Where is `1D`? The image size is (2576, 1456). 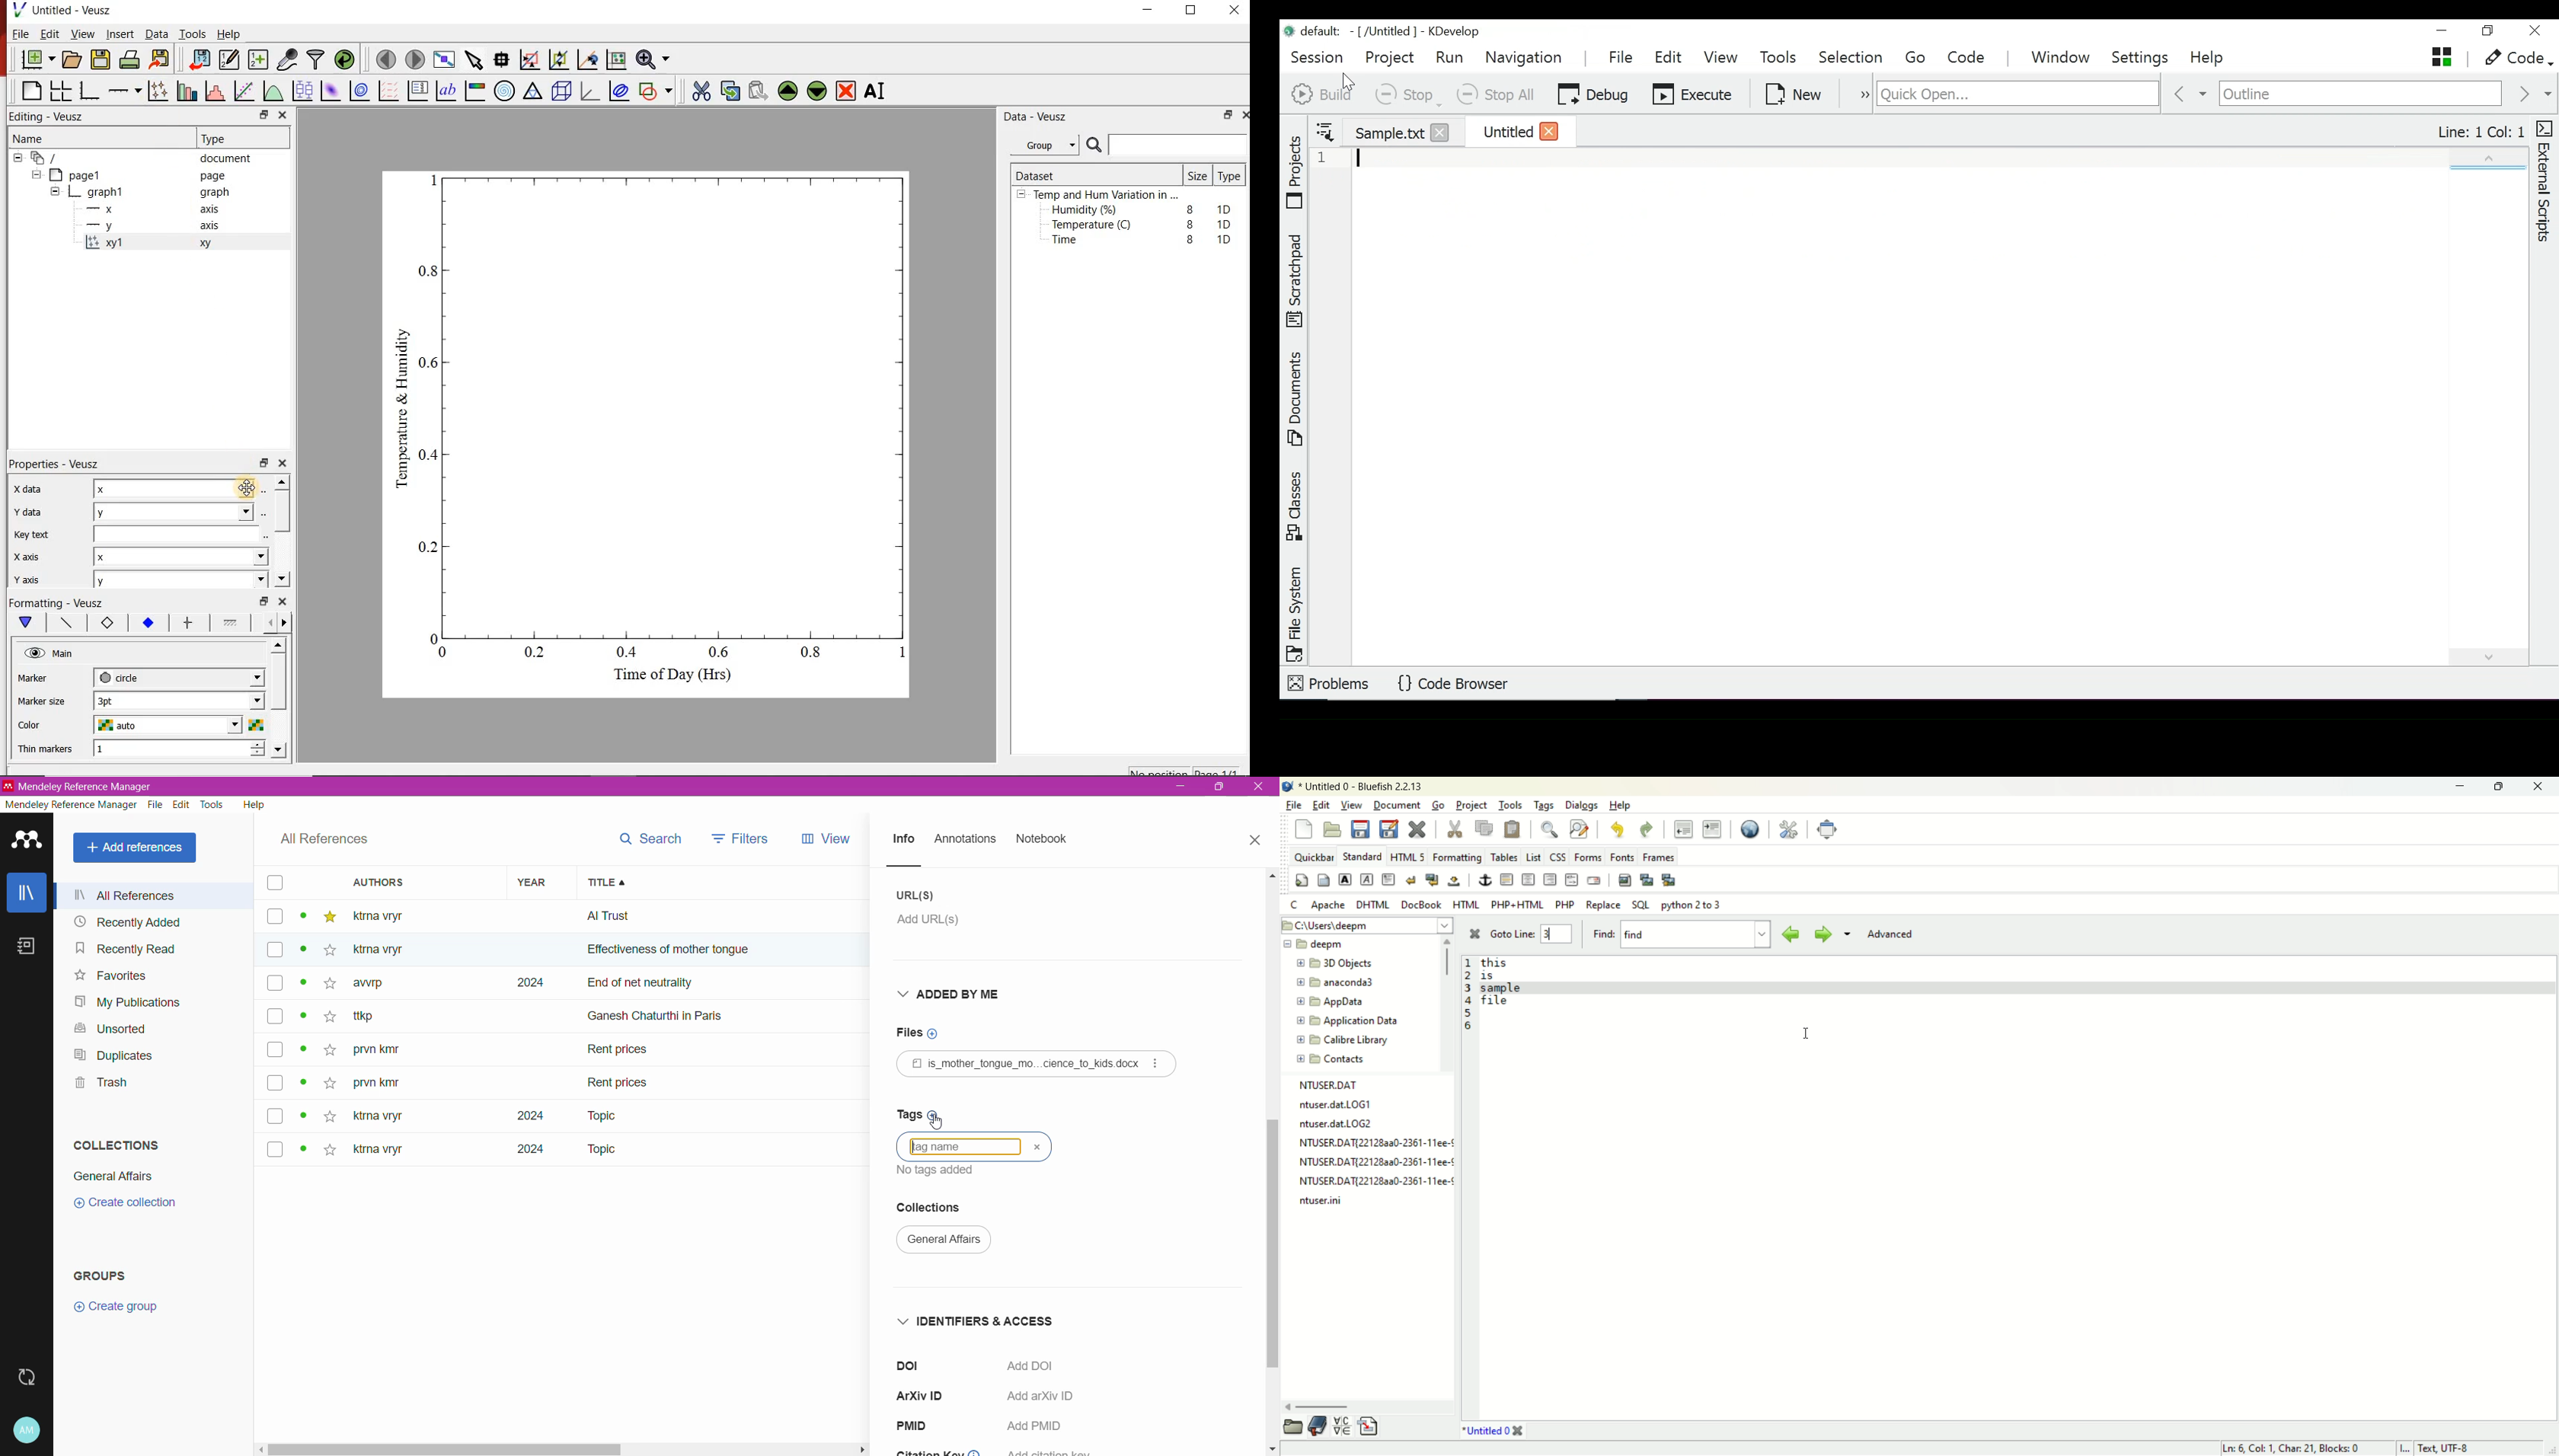
1D is located at coordinates (1224, 239).